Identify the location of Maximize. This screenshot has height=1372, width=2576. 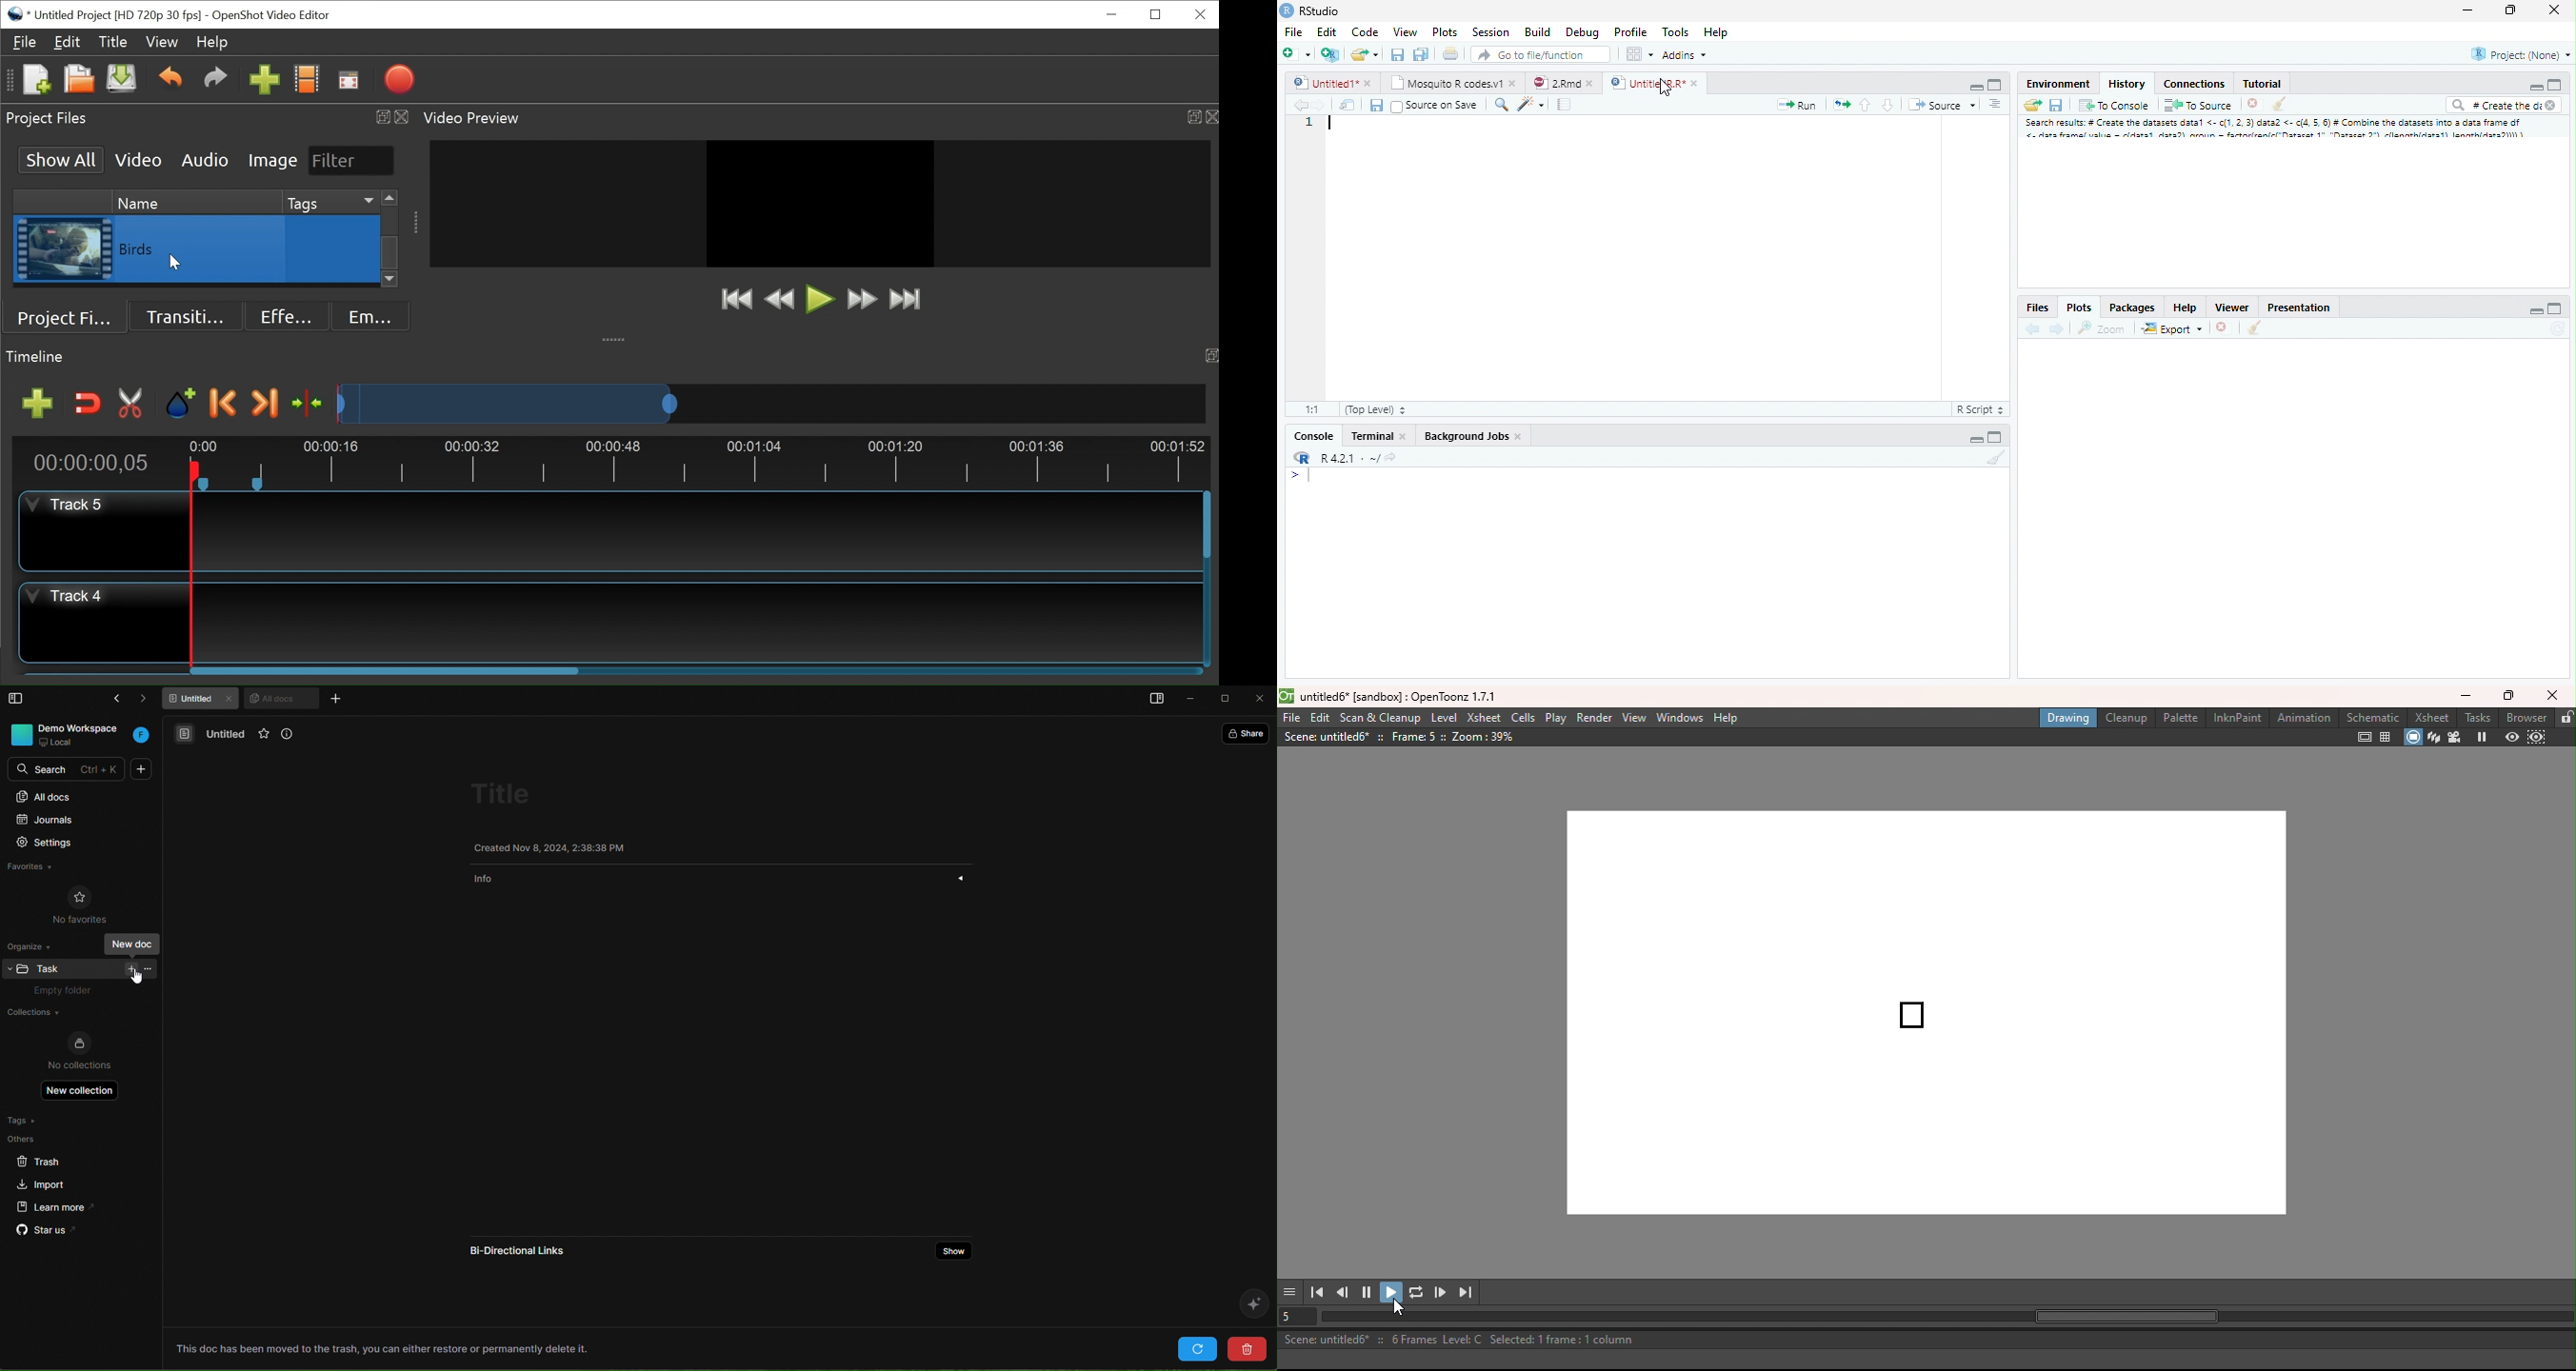
(2509, 10).